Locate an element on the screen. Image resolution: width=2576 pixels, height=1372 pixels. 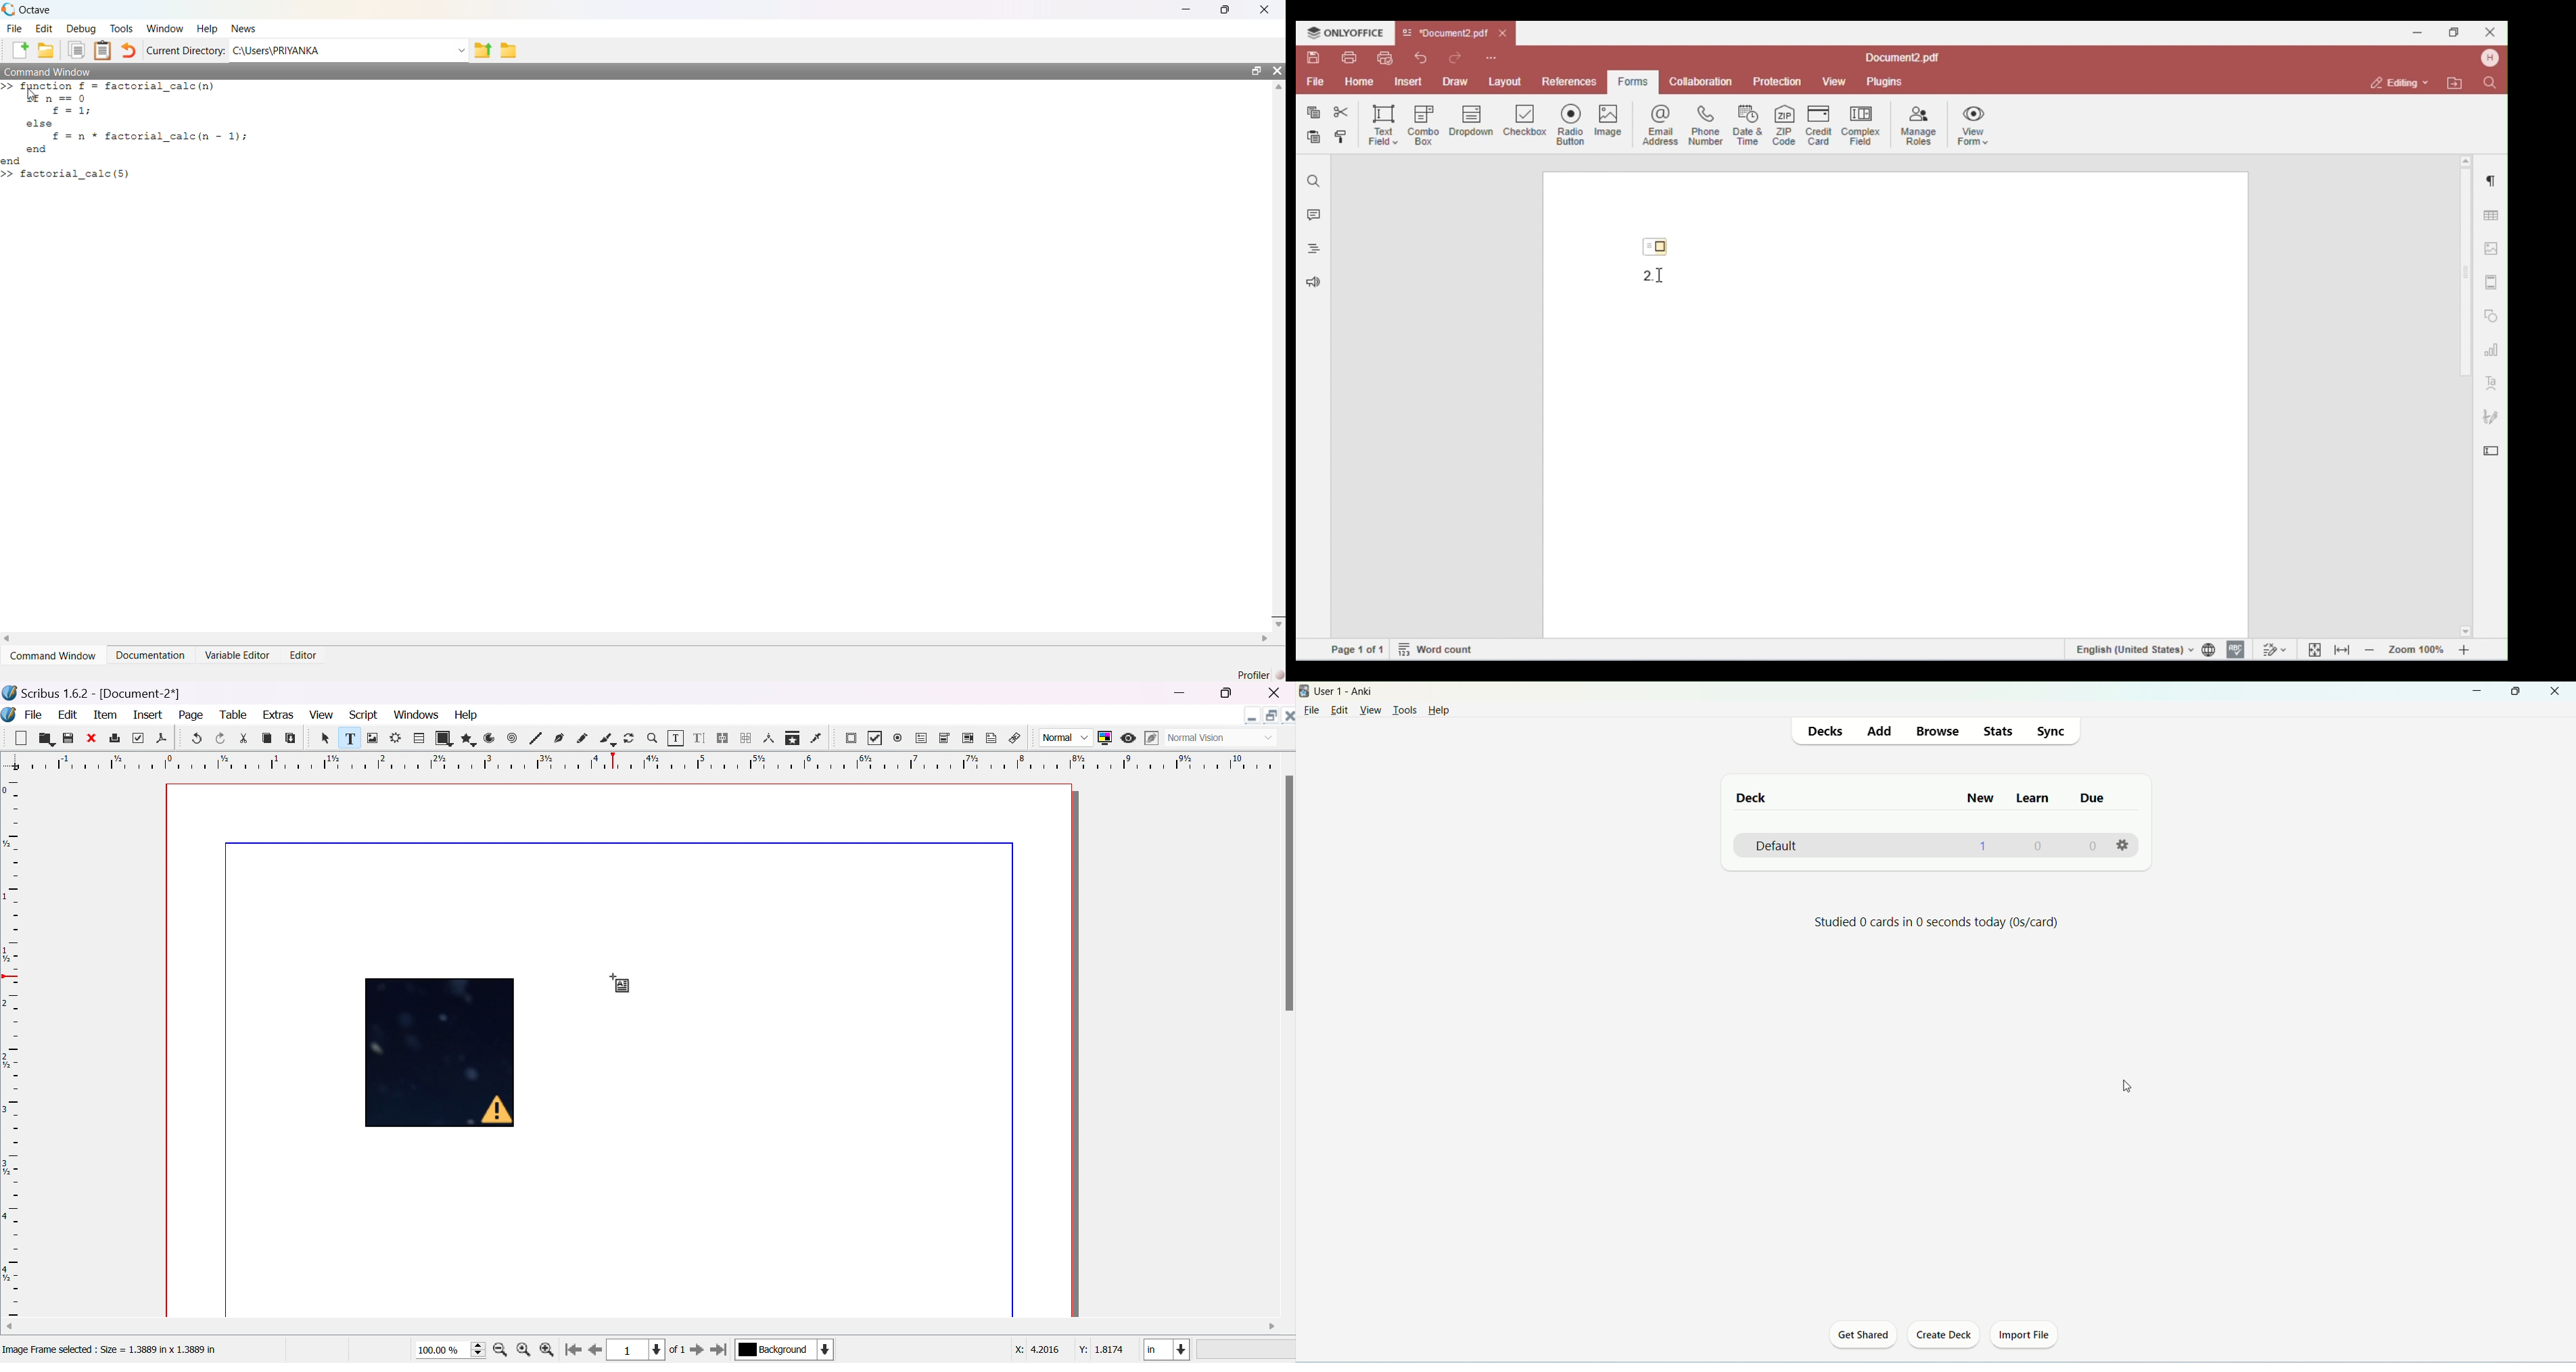
tools is located at coordinates (1405, 711).